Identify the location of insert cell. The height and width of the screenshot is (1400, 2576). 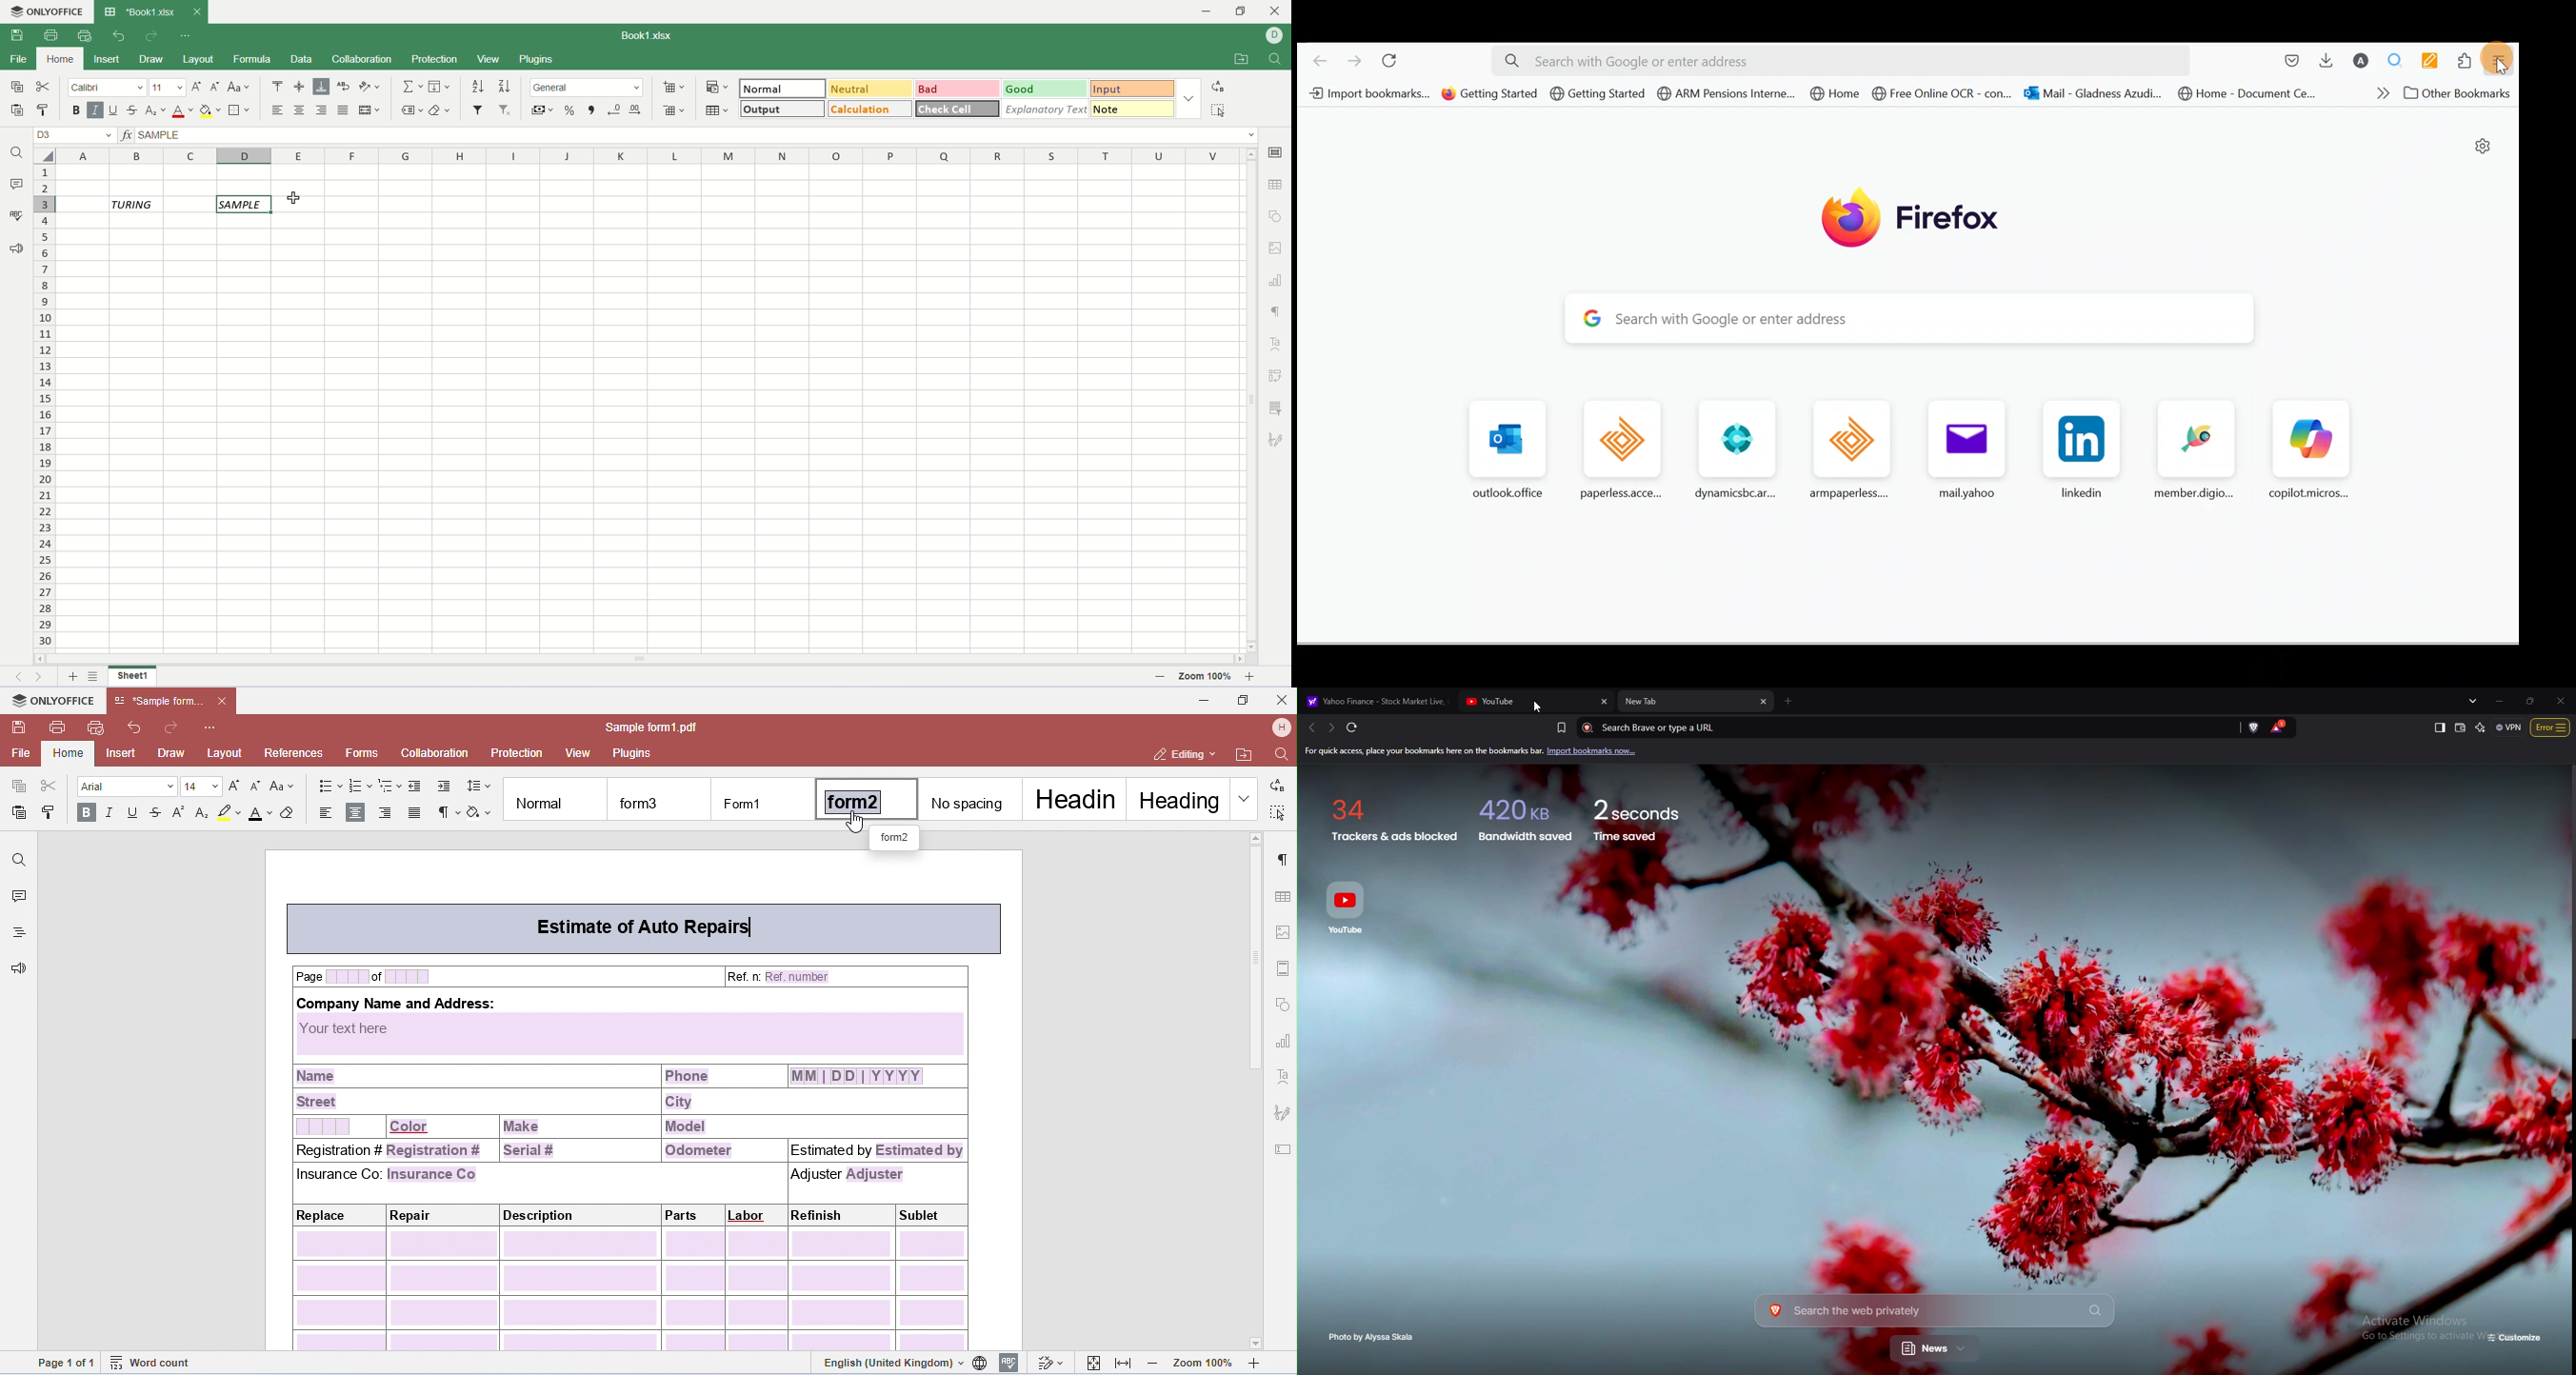
(673, 87).